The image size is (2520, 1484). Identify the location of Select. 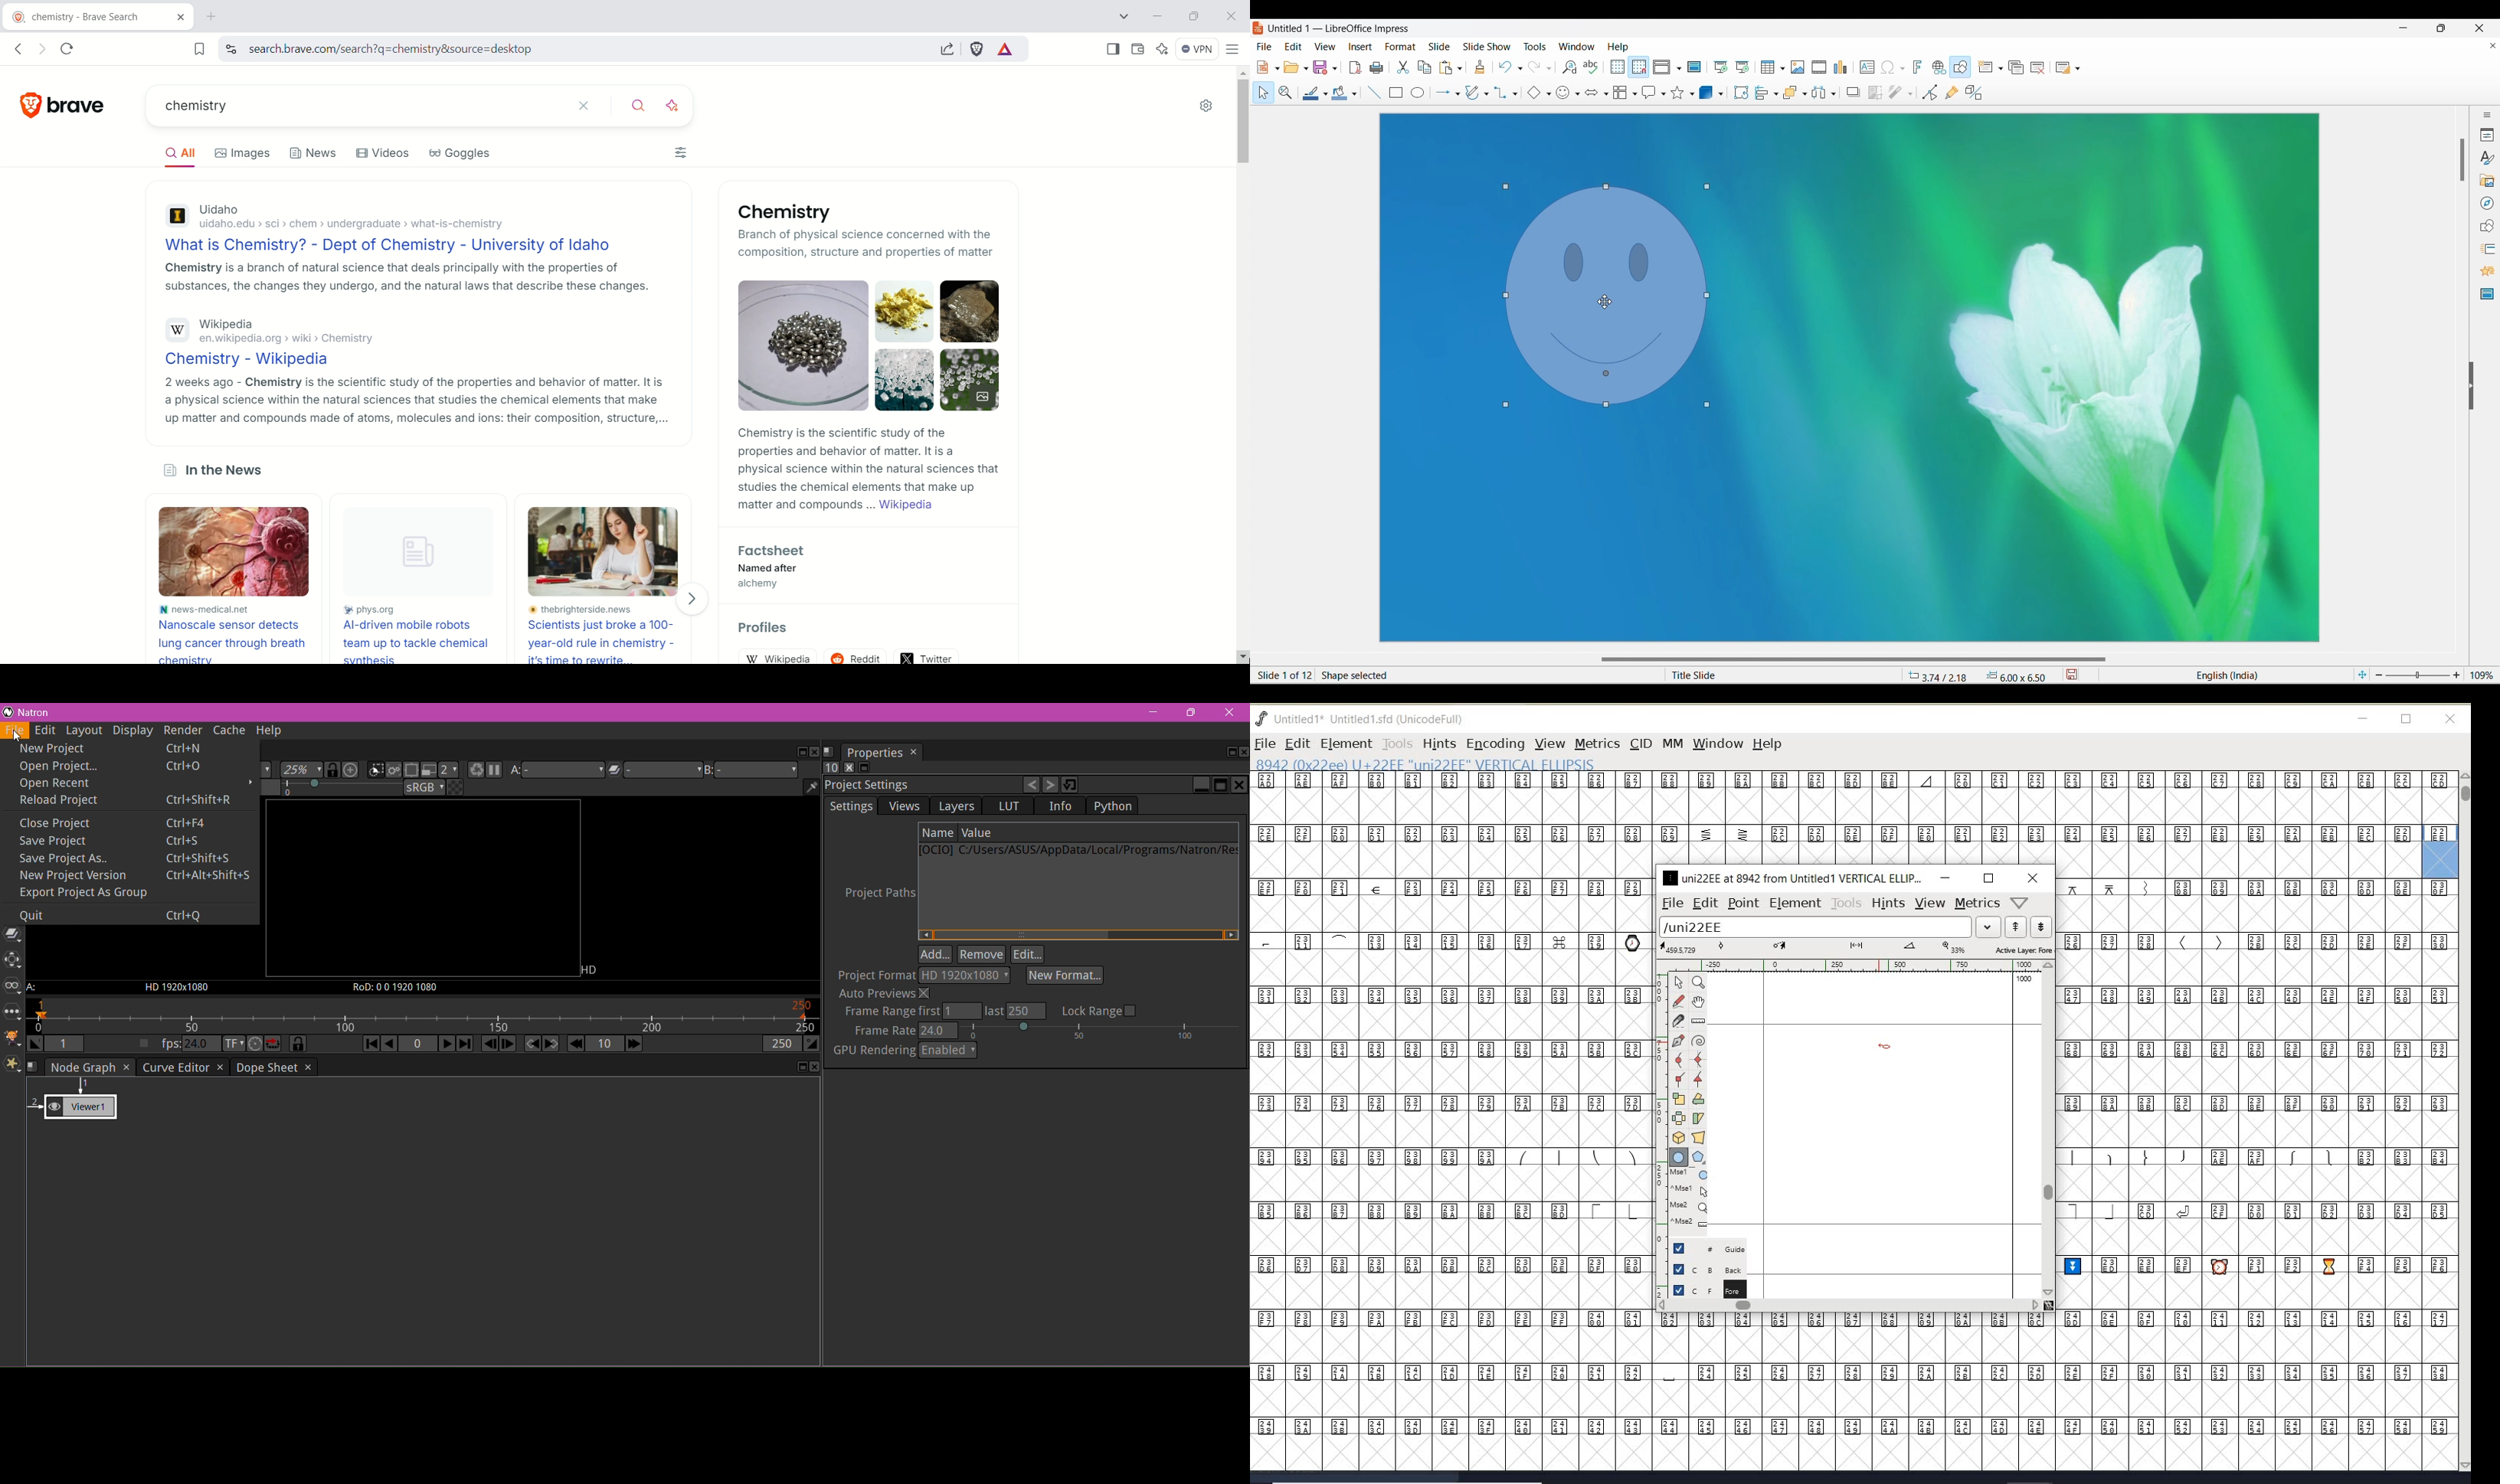
(1264, 92).